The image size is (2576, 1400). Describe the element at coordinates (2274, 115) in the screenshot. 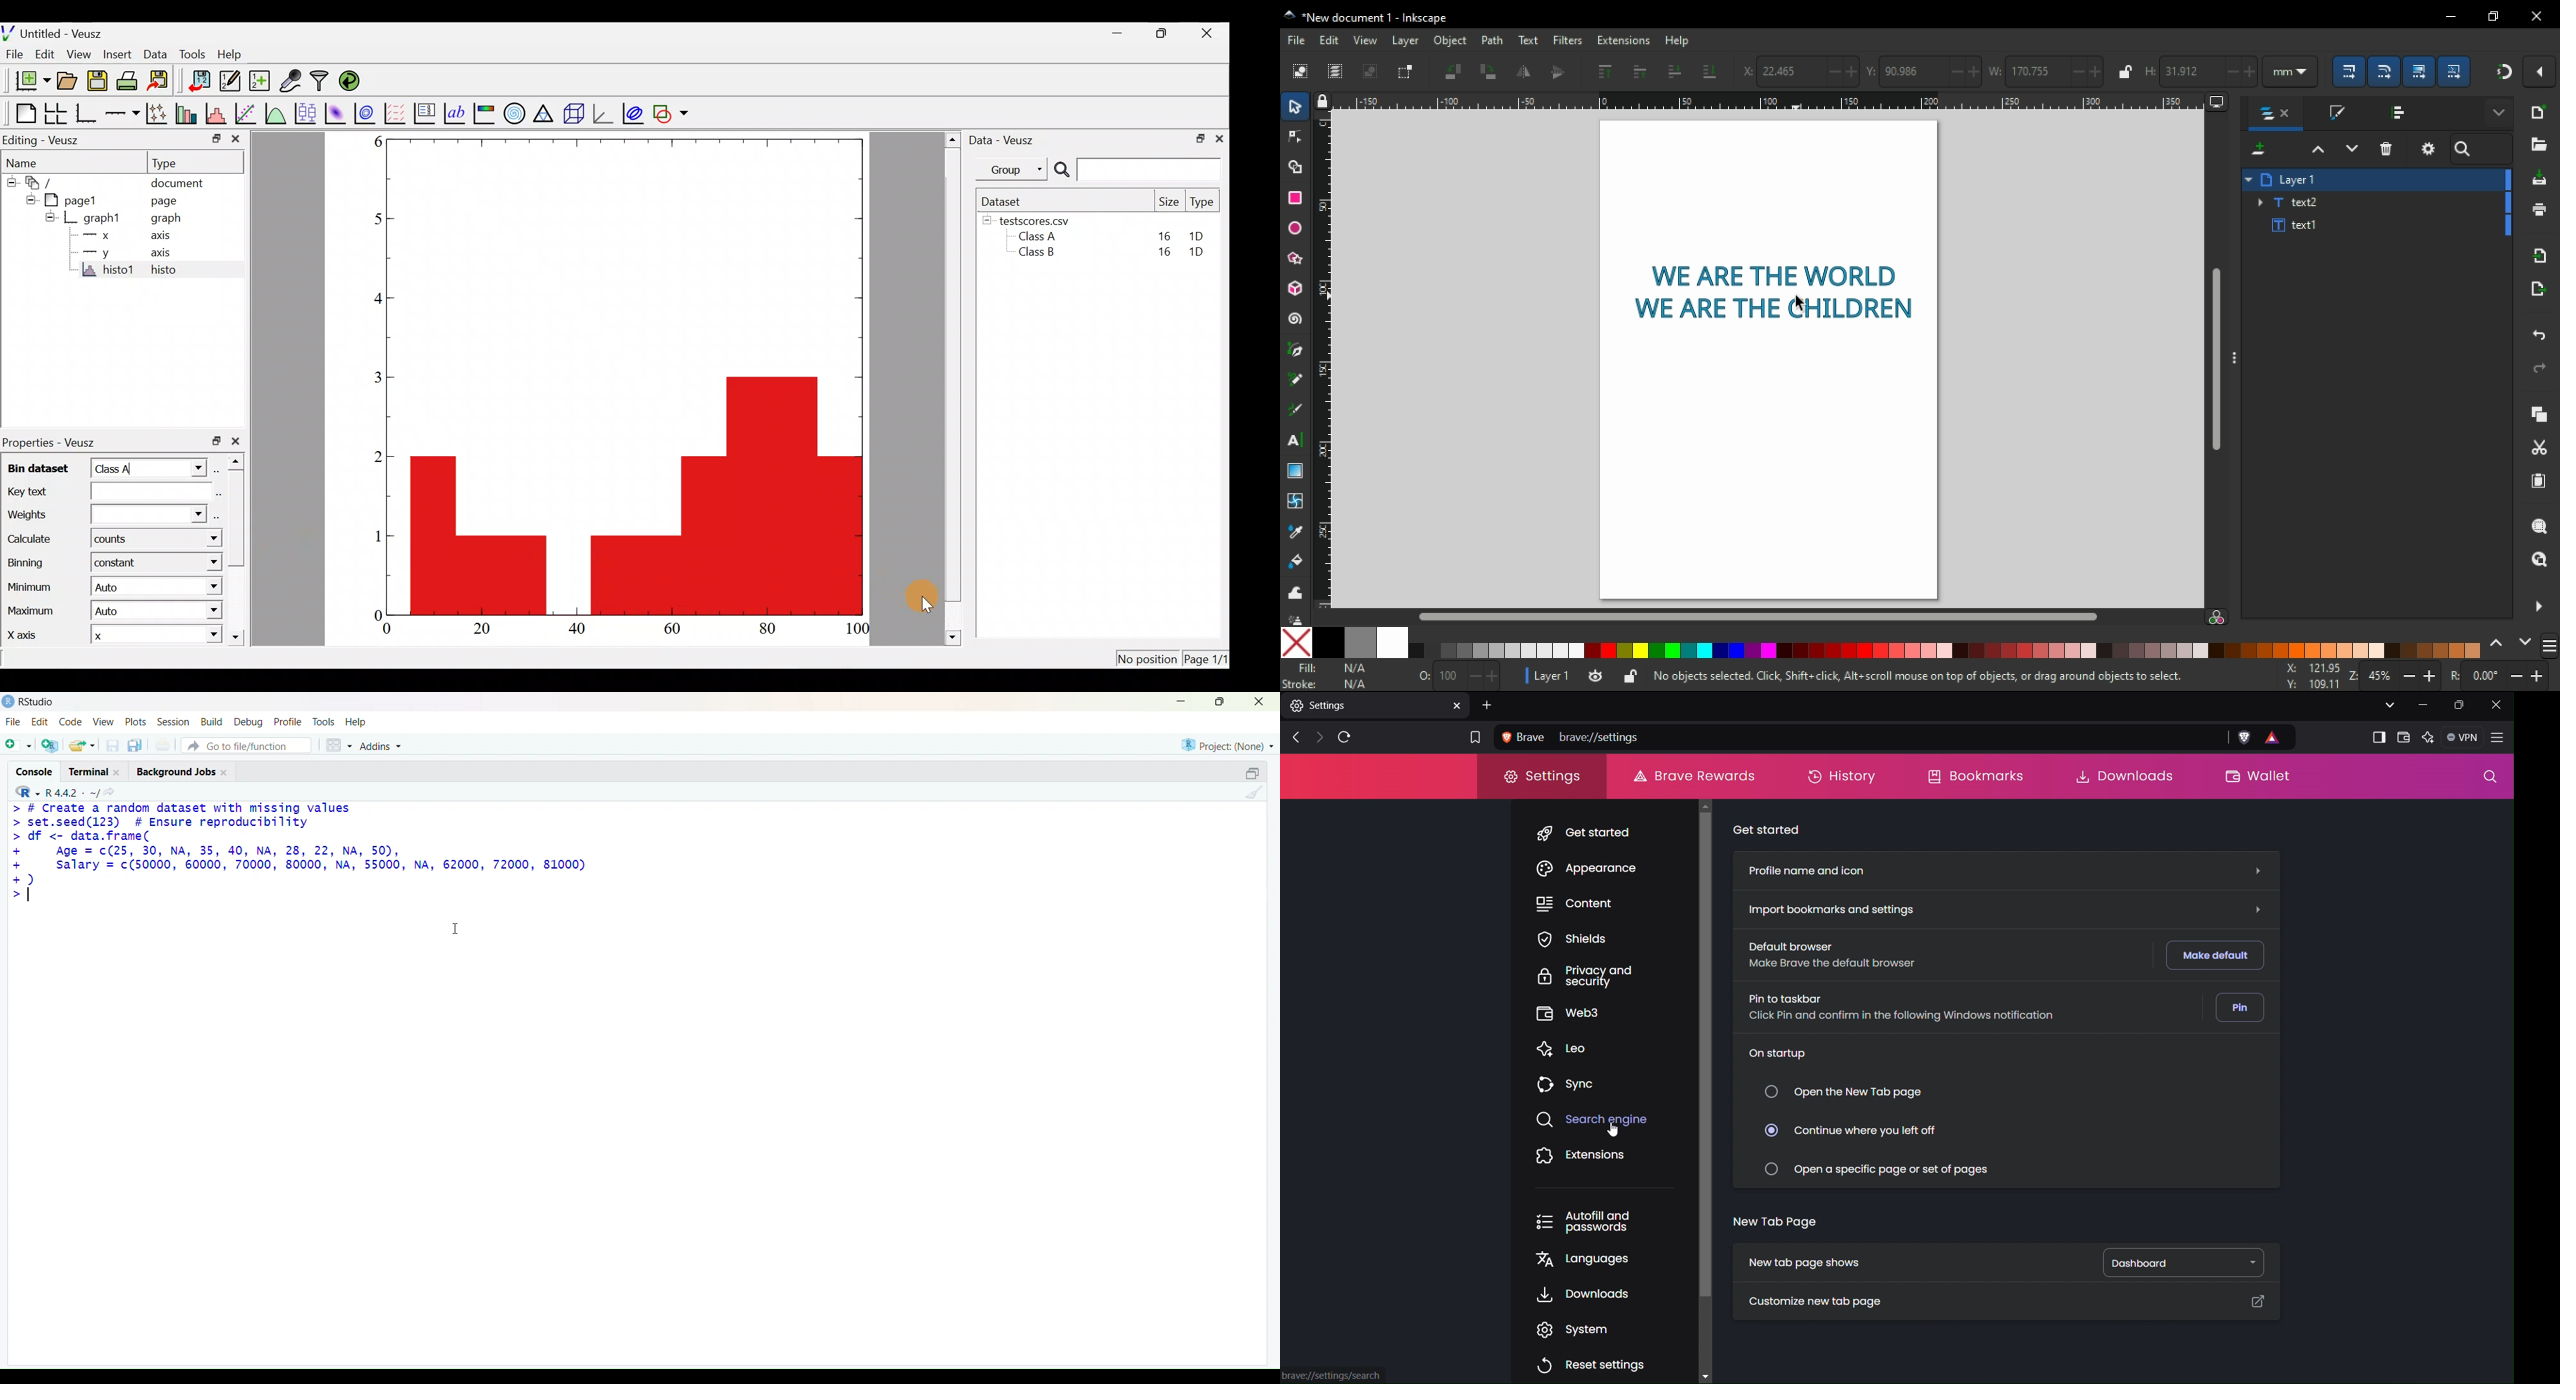

I see `layers and objects` at that location.